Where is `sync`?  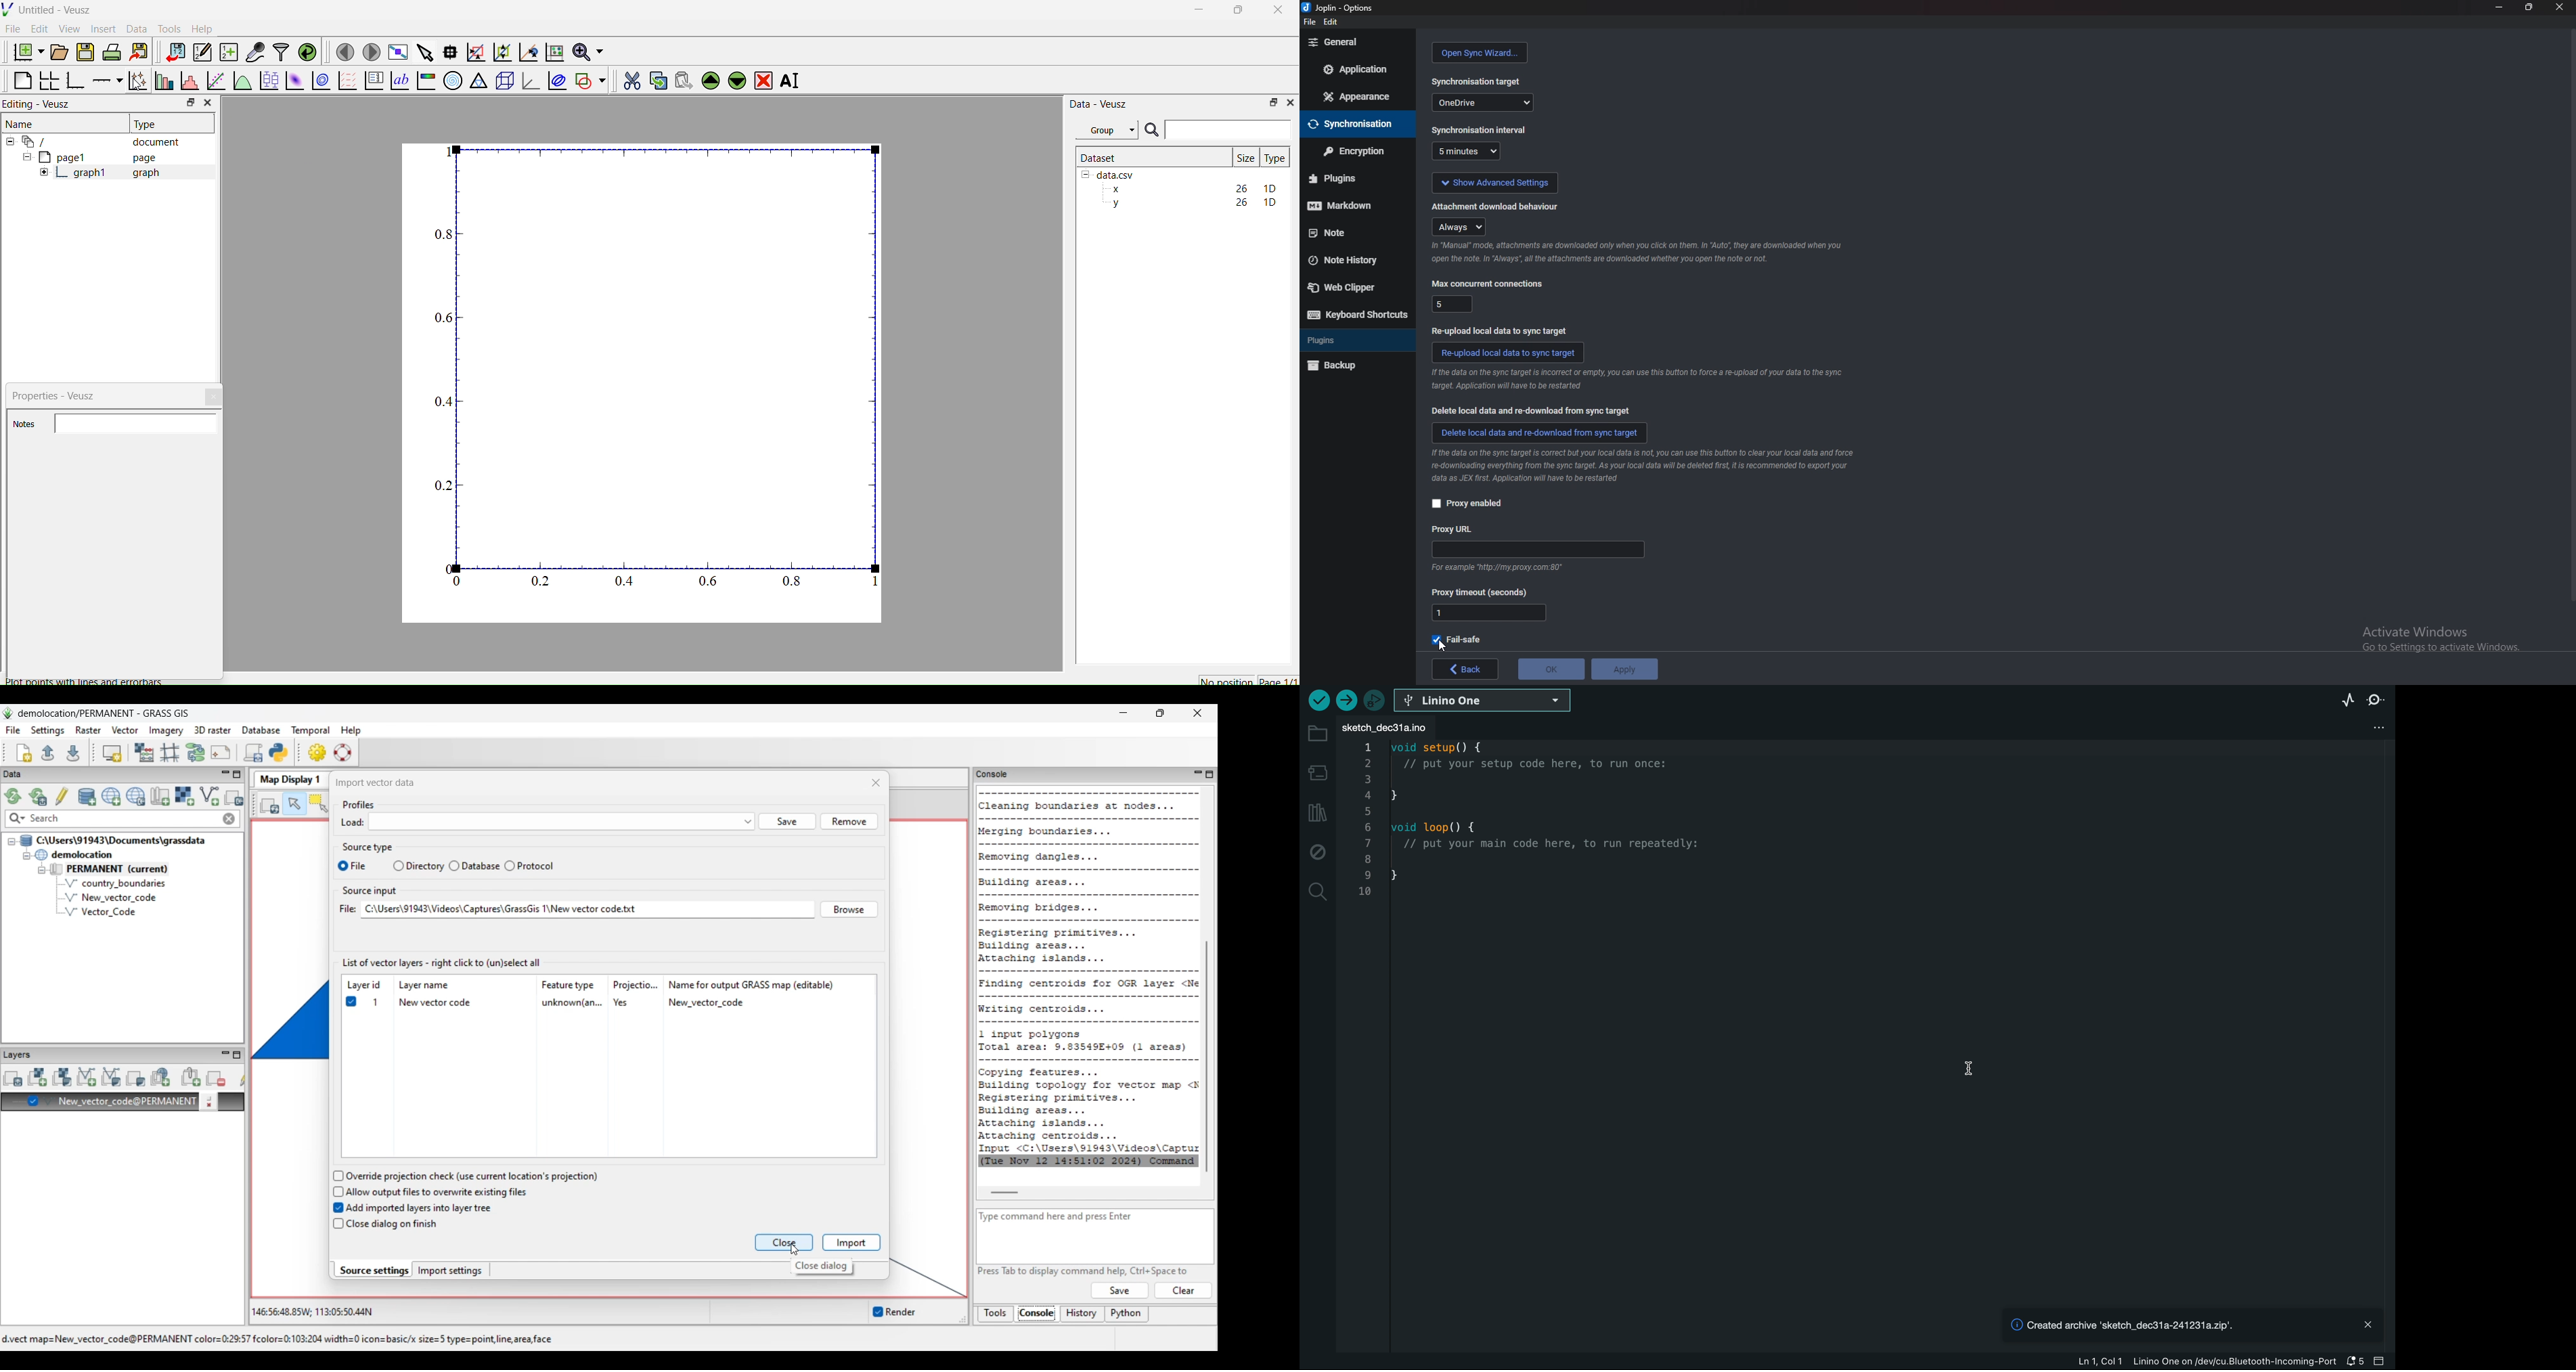
sync is located at coordinates (1355, 123).